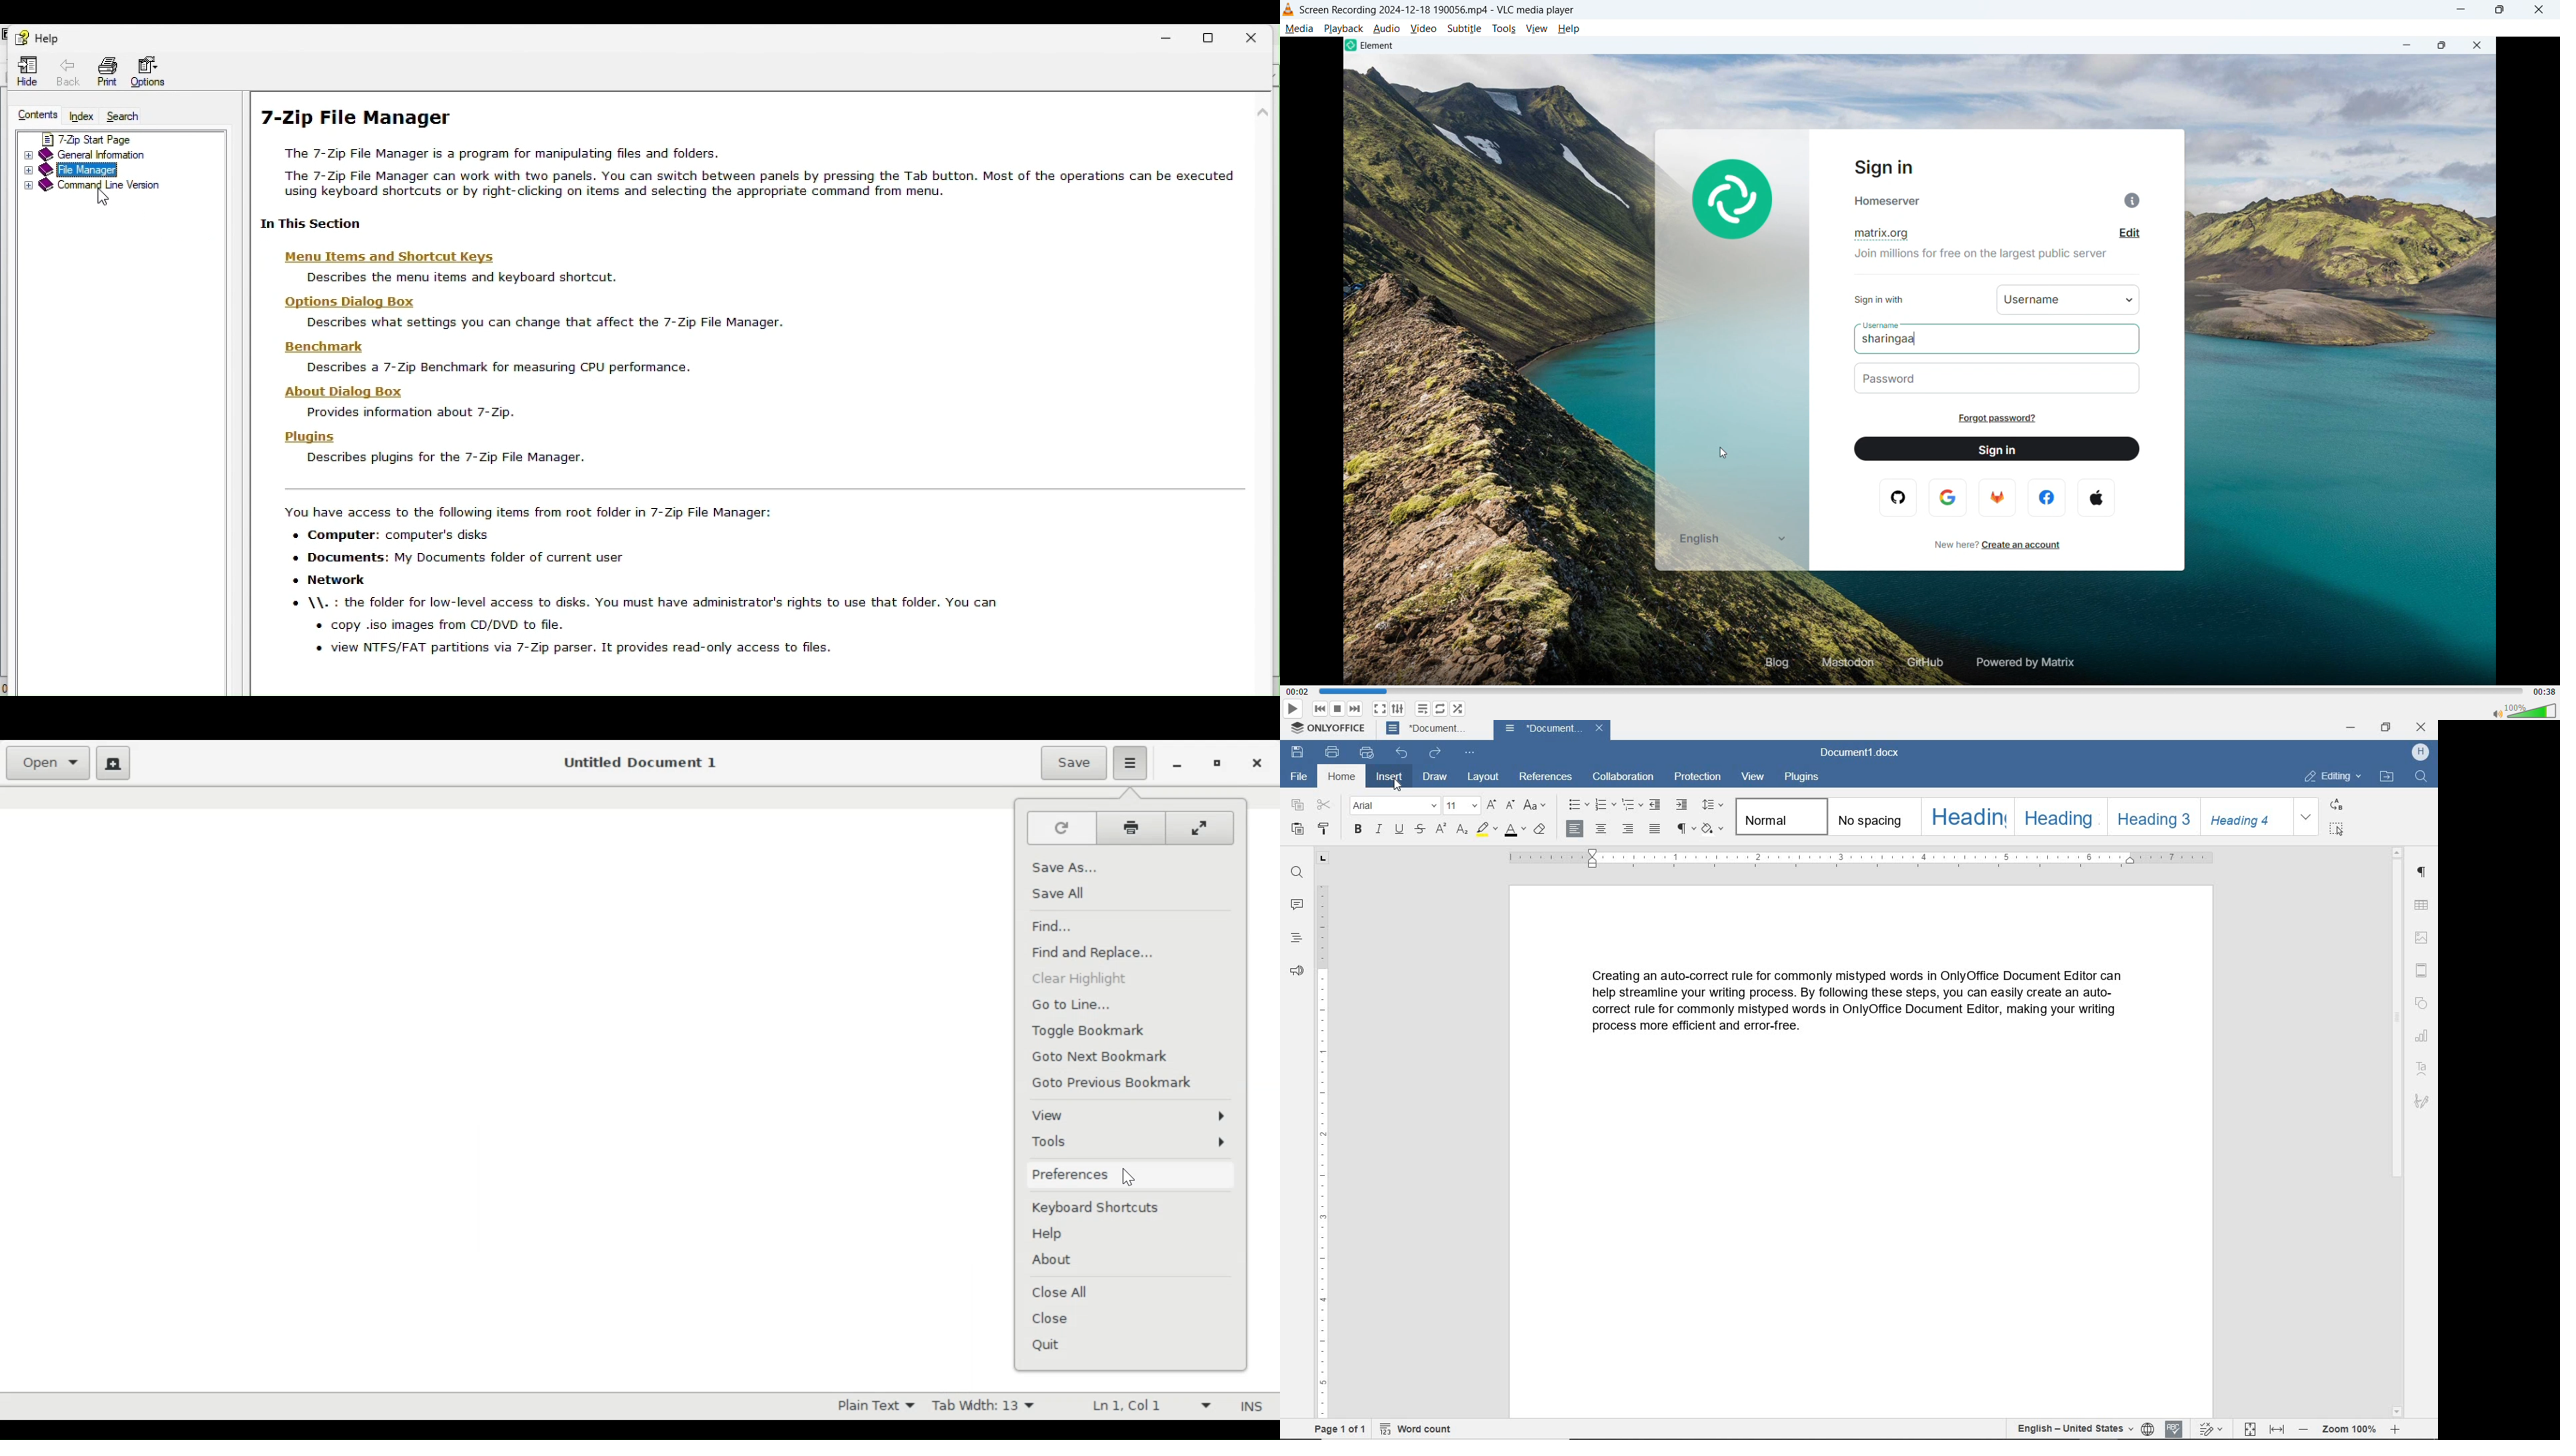  I want to click on select all, so click(2338, 830).